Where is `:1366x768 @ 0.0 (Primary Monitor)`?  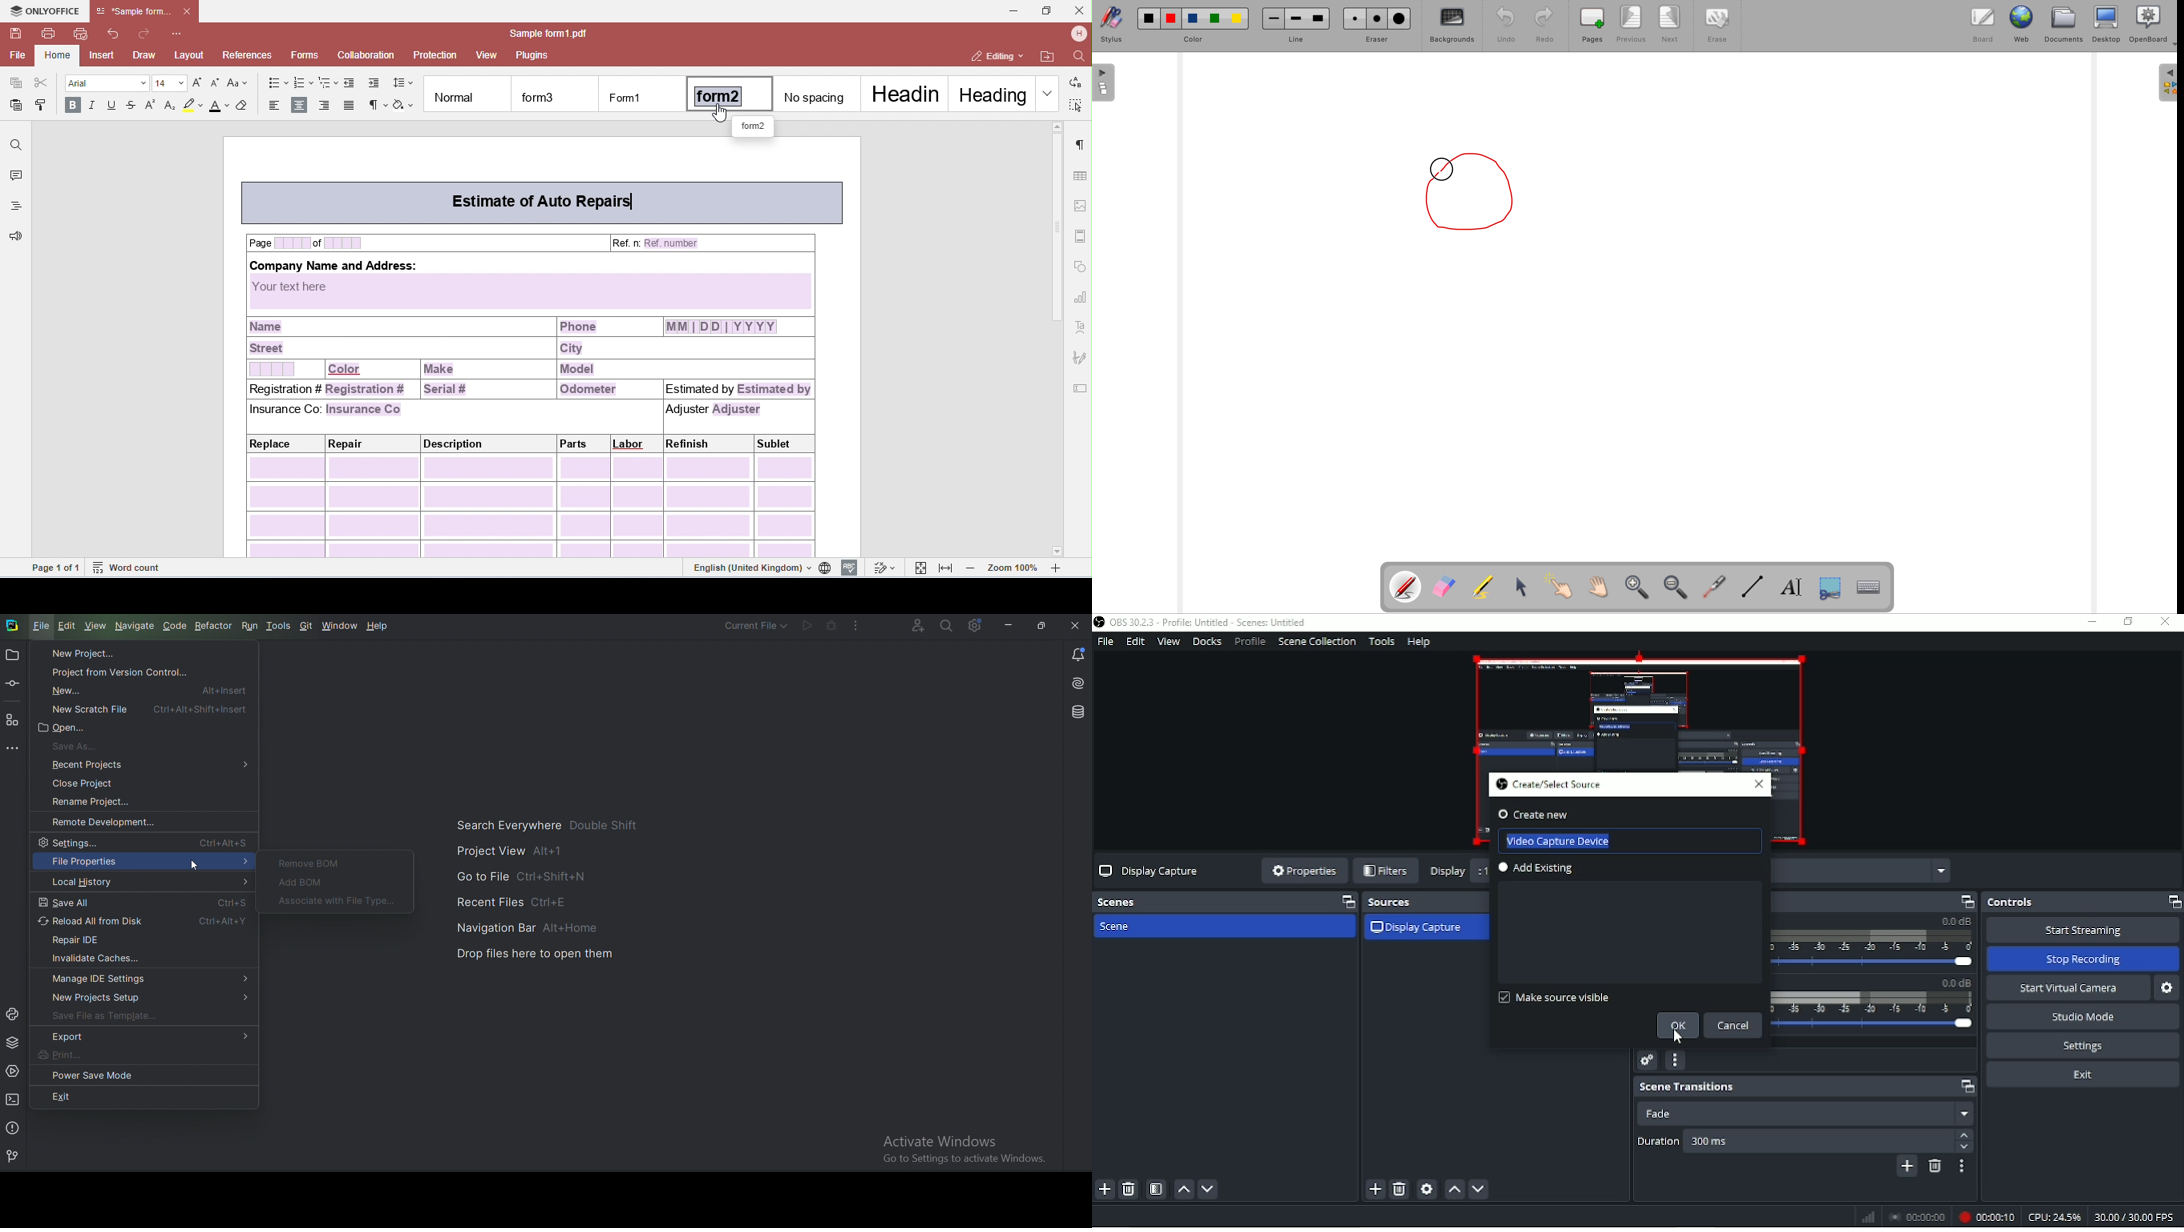
:1366x768 @ 0.0 (Primary Monitor) is located at coordinates (1864, 871).